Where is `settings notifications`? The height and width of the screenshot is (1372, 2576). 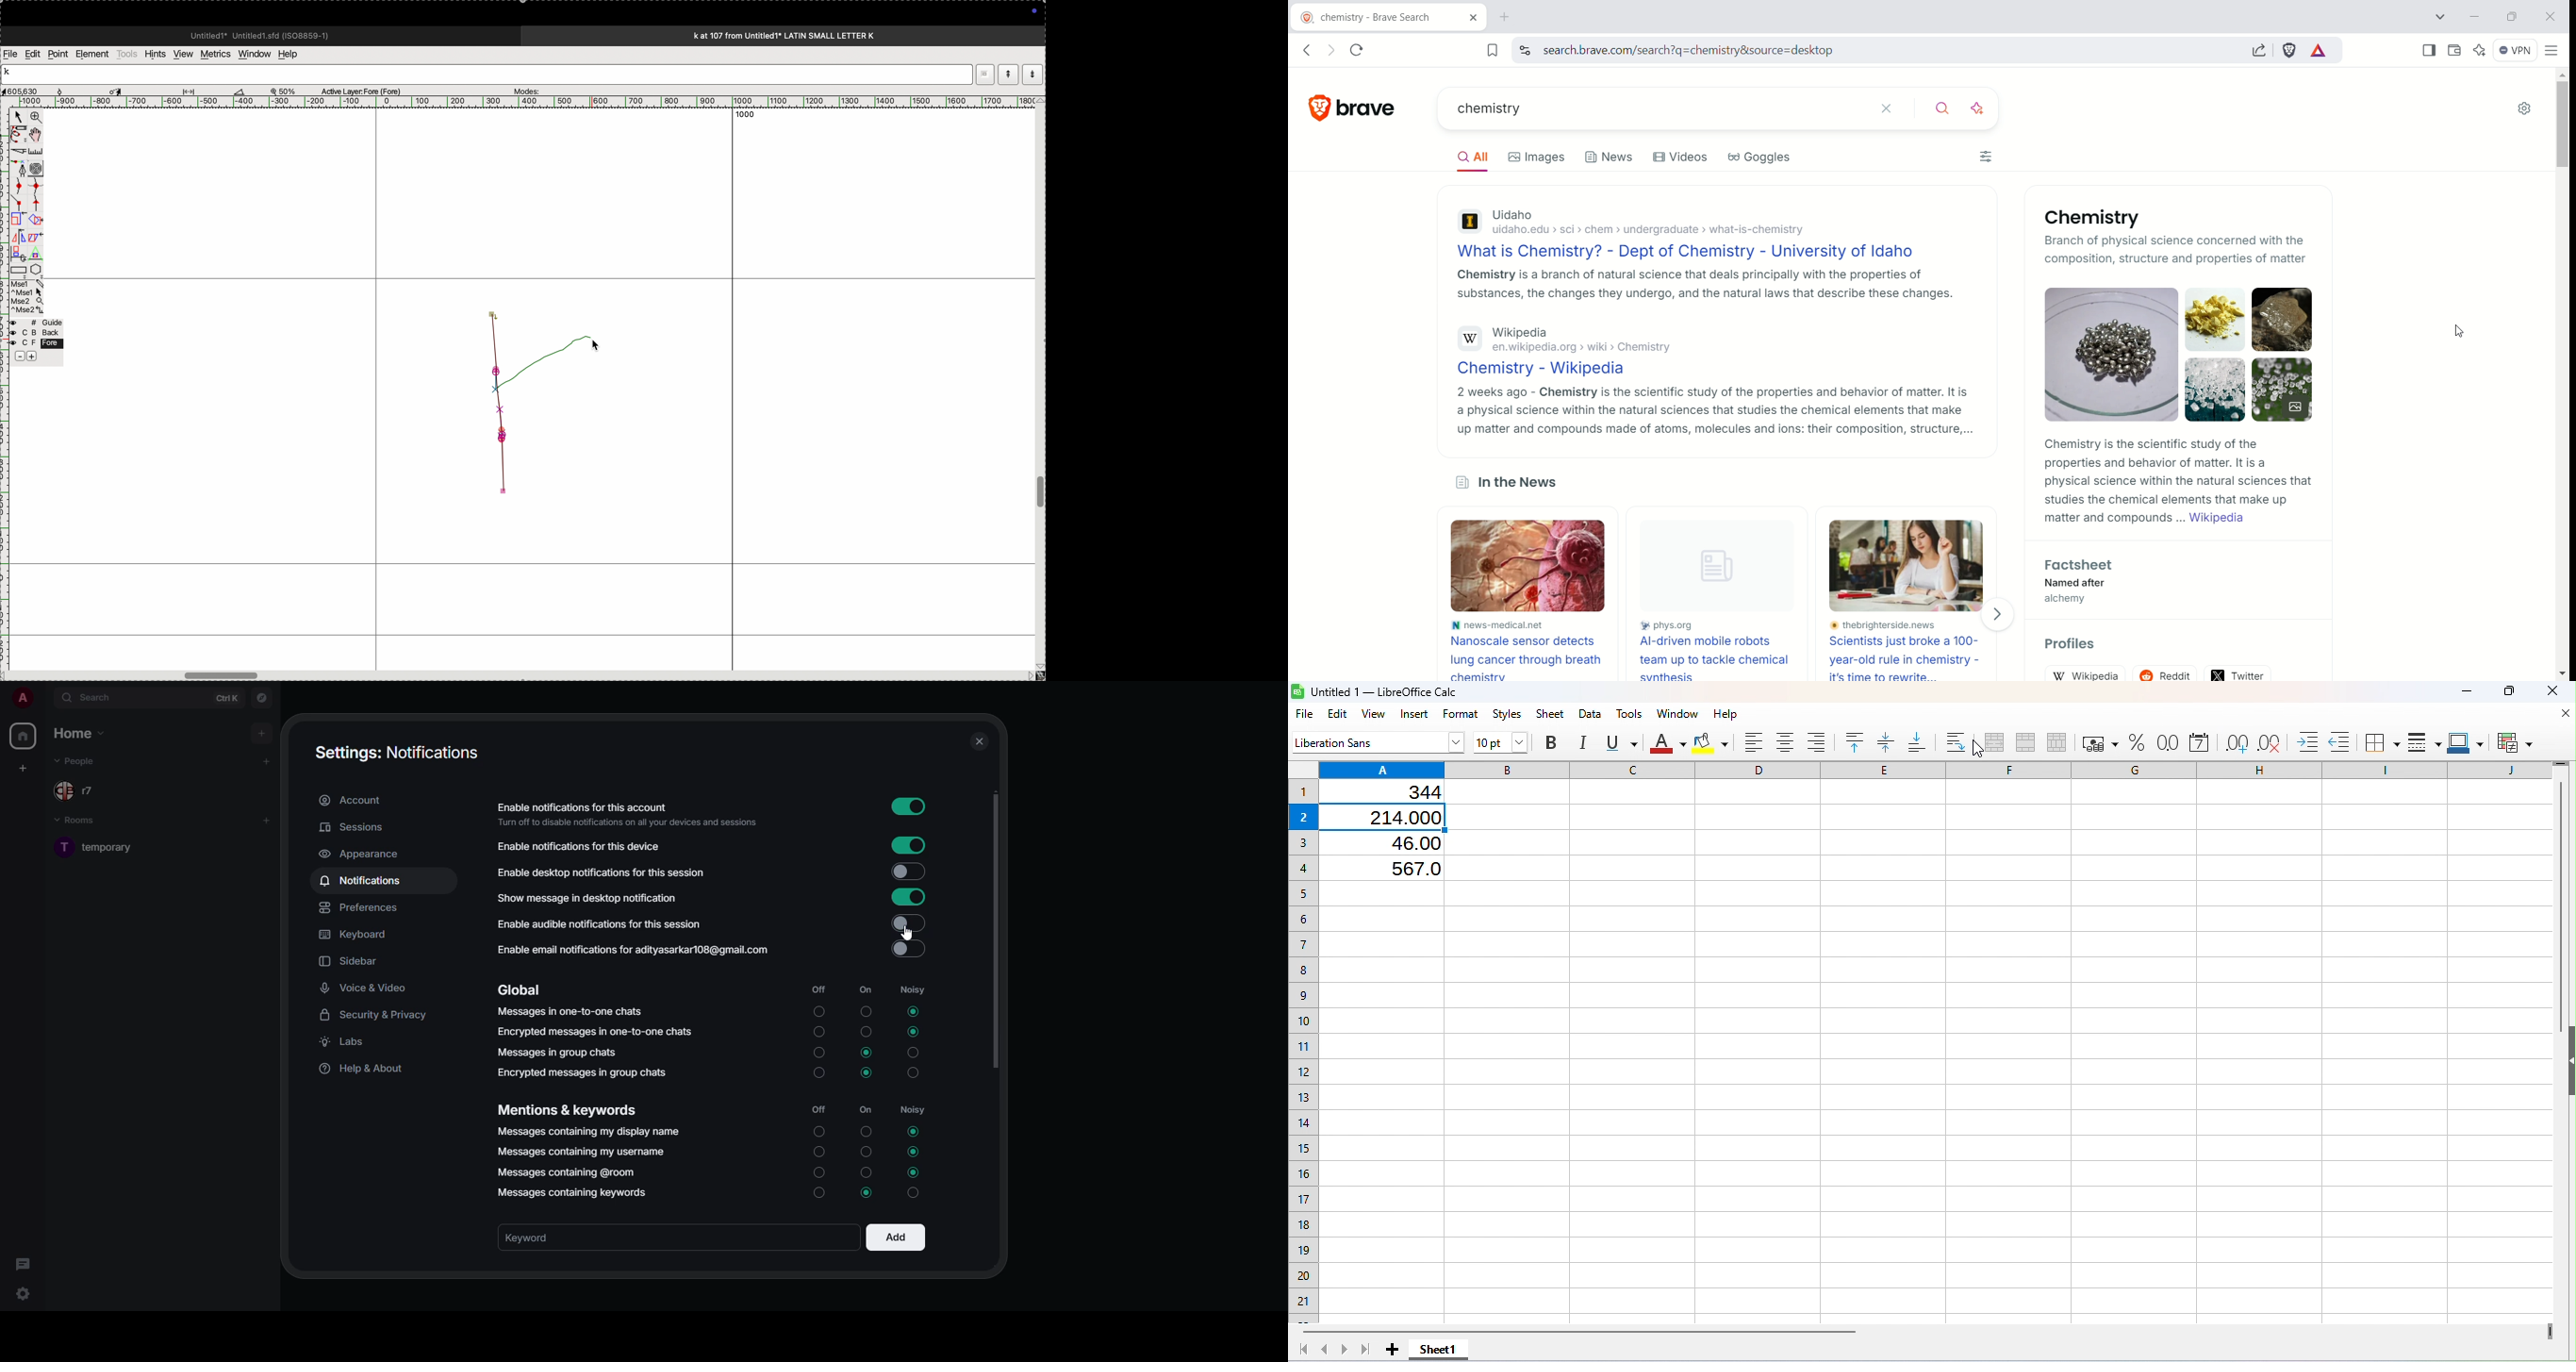
settings notifications is located at coordinates (399, 753).